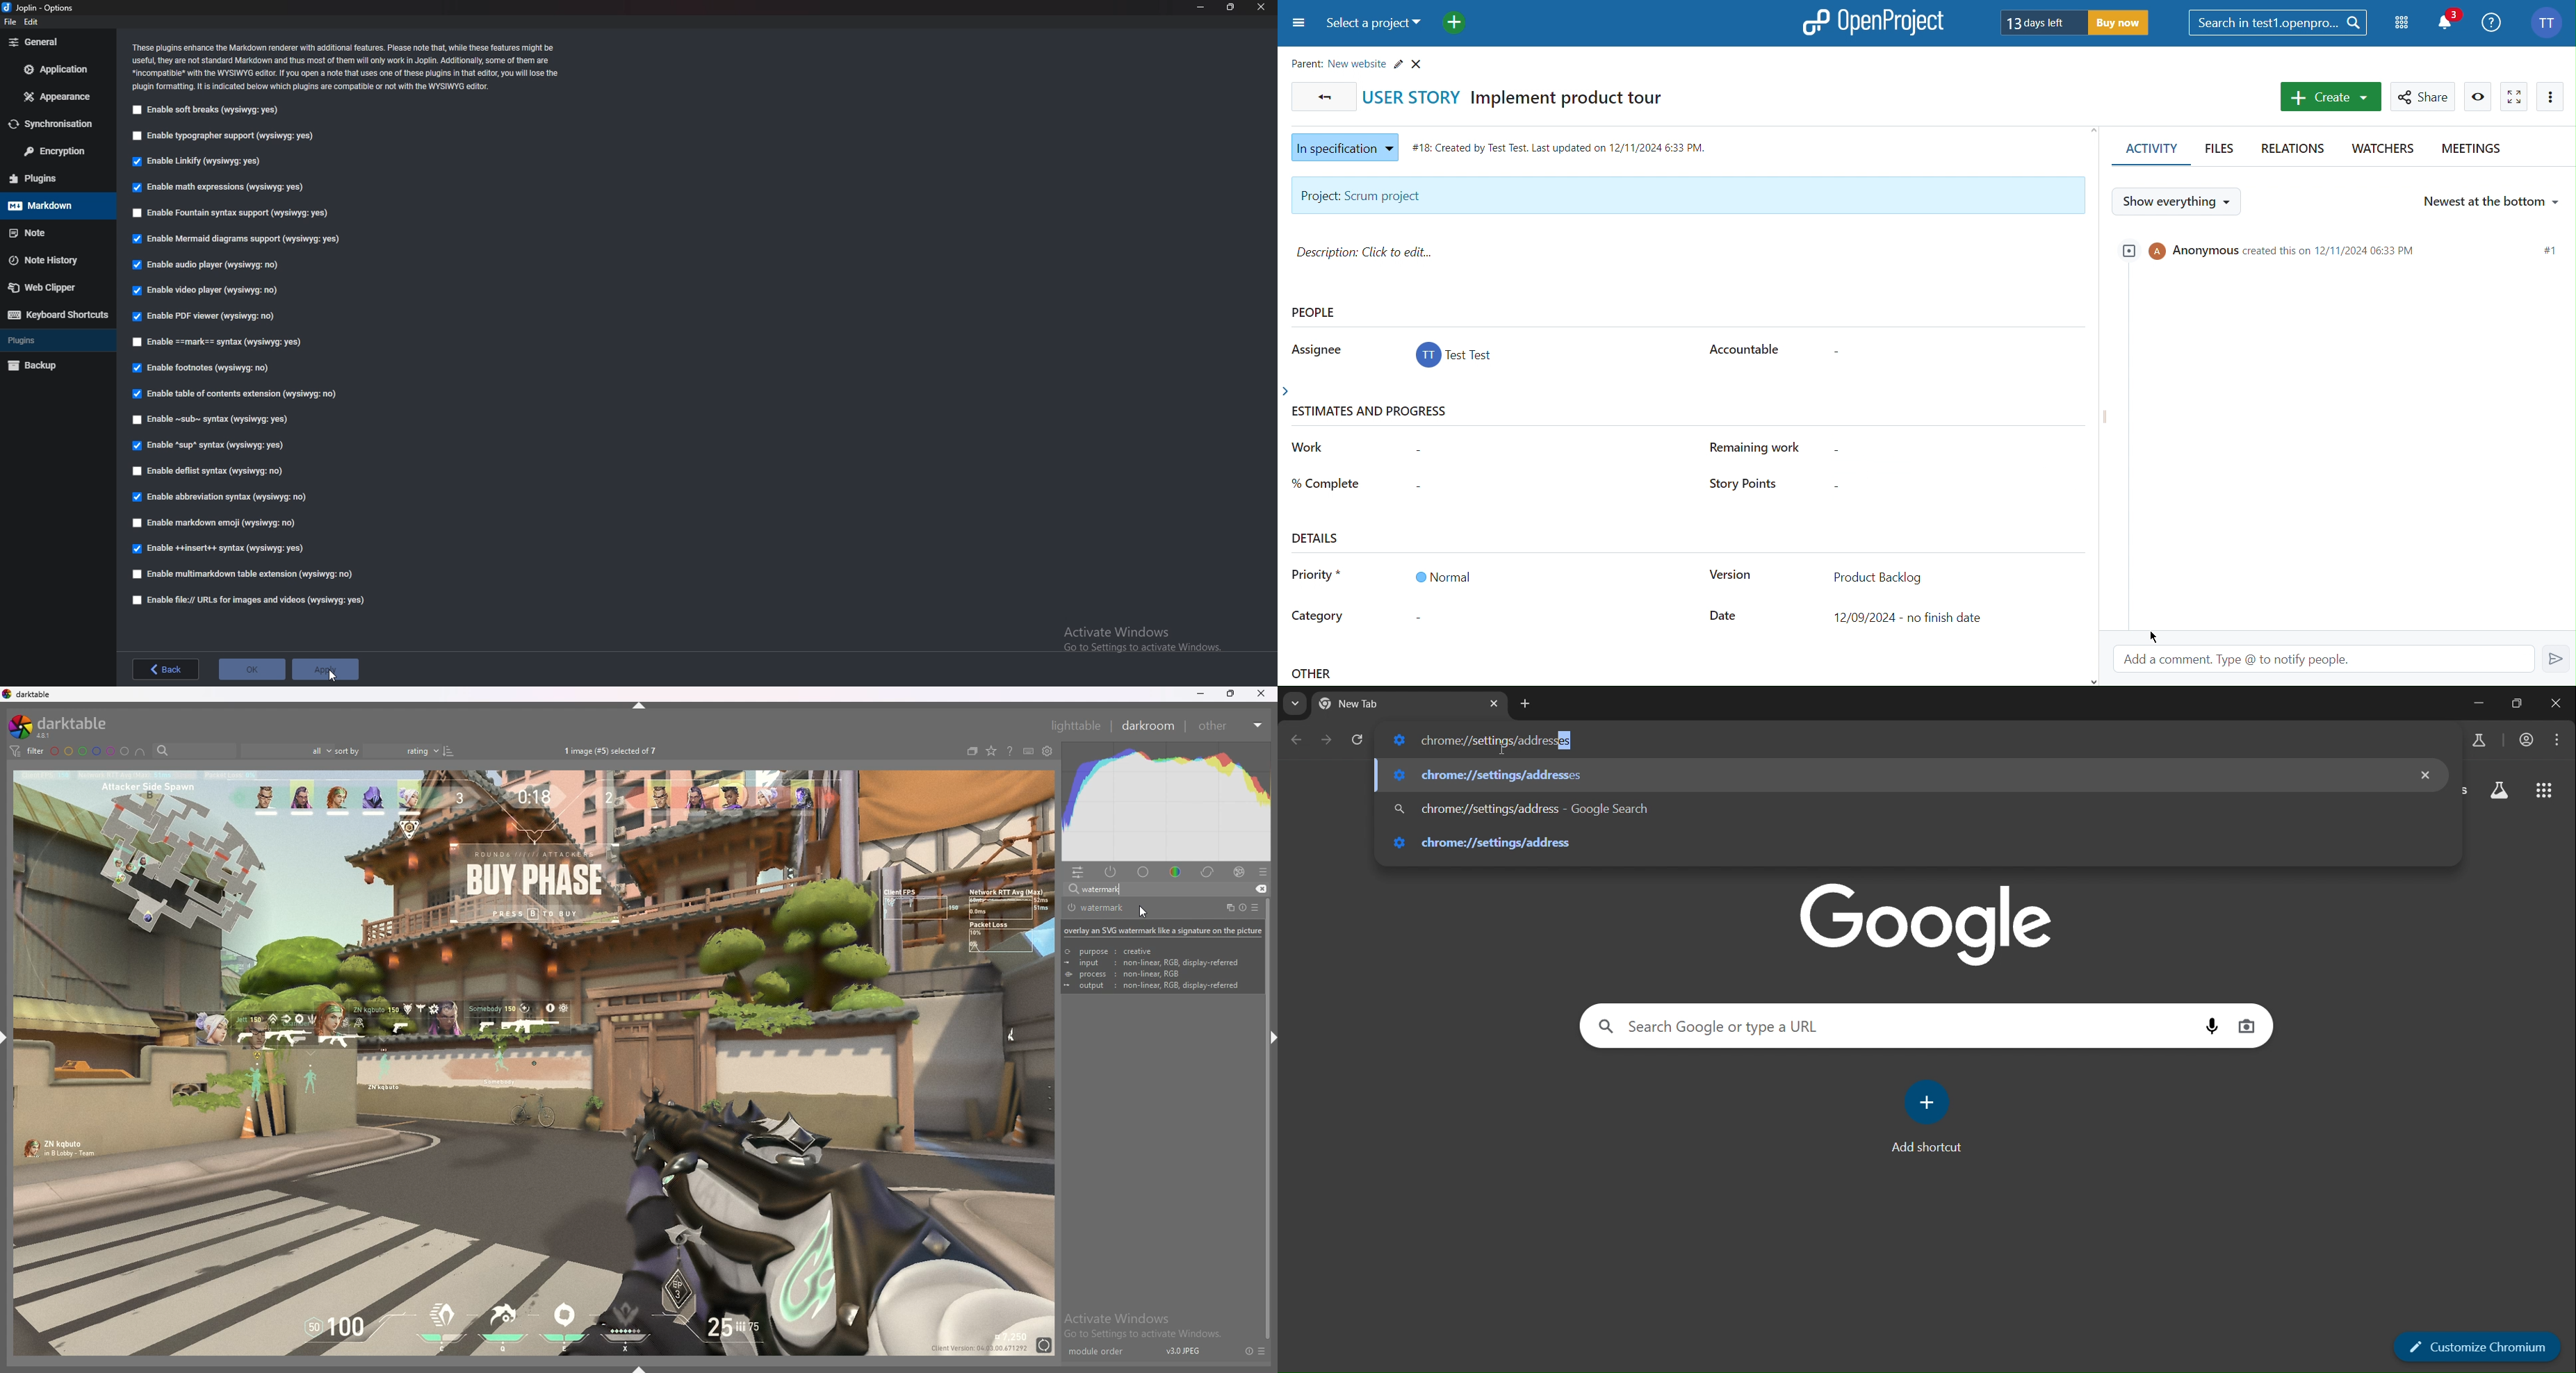 Image resolution: width=2576 pixels, height=1400 pixels. Describe the element at coordinates (1111, 871) in the screenshot. I see `active module` at that location.